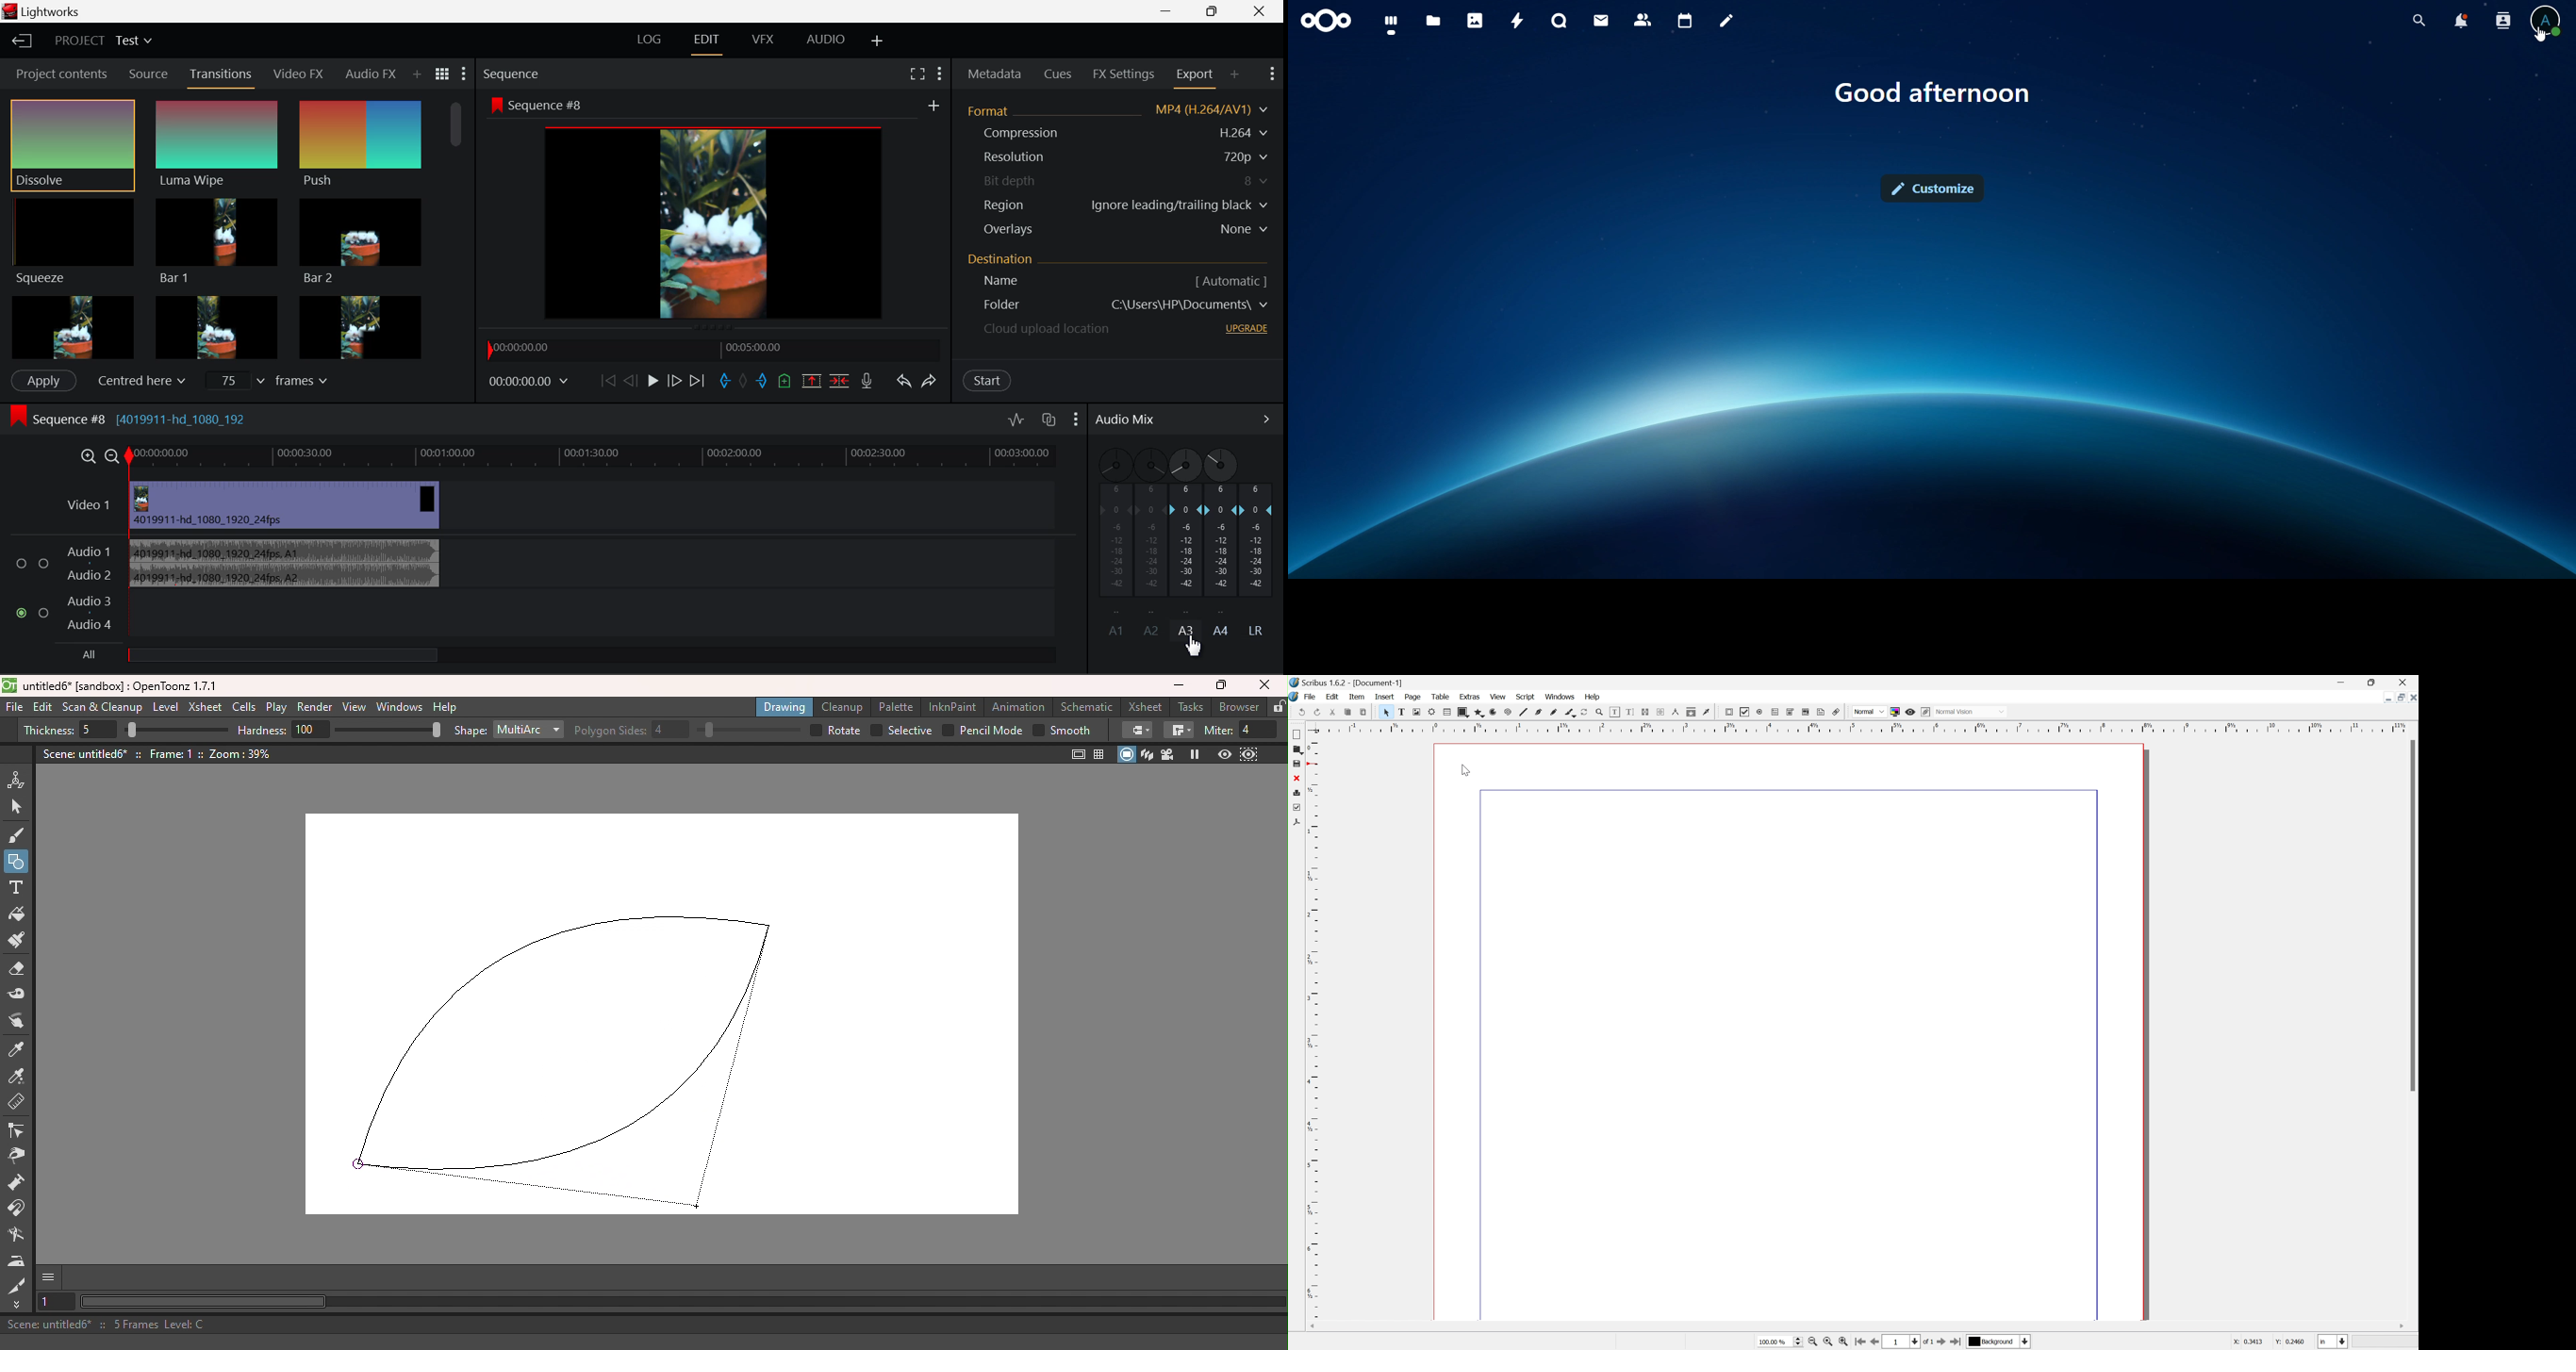  I want to click on save, so click(1332, 712).